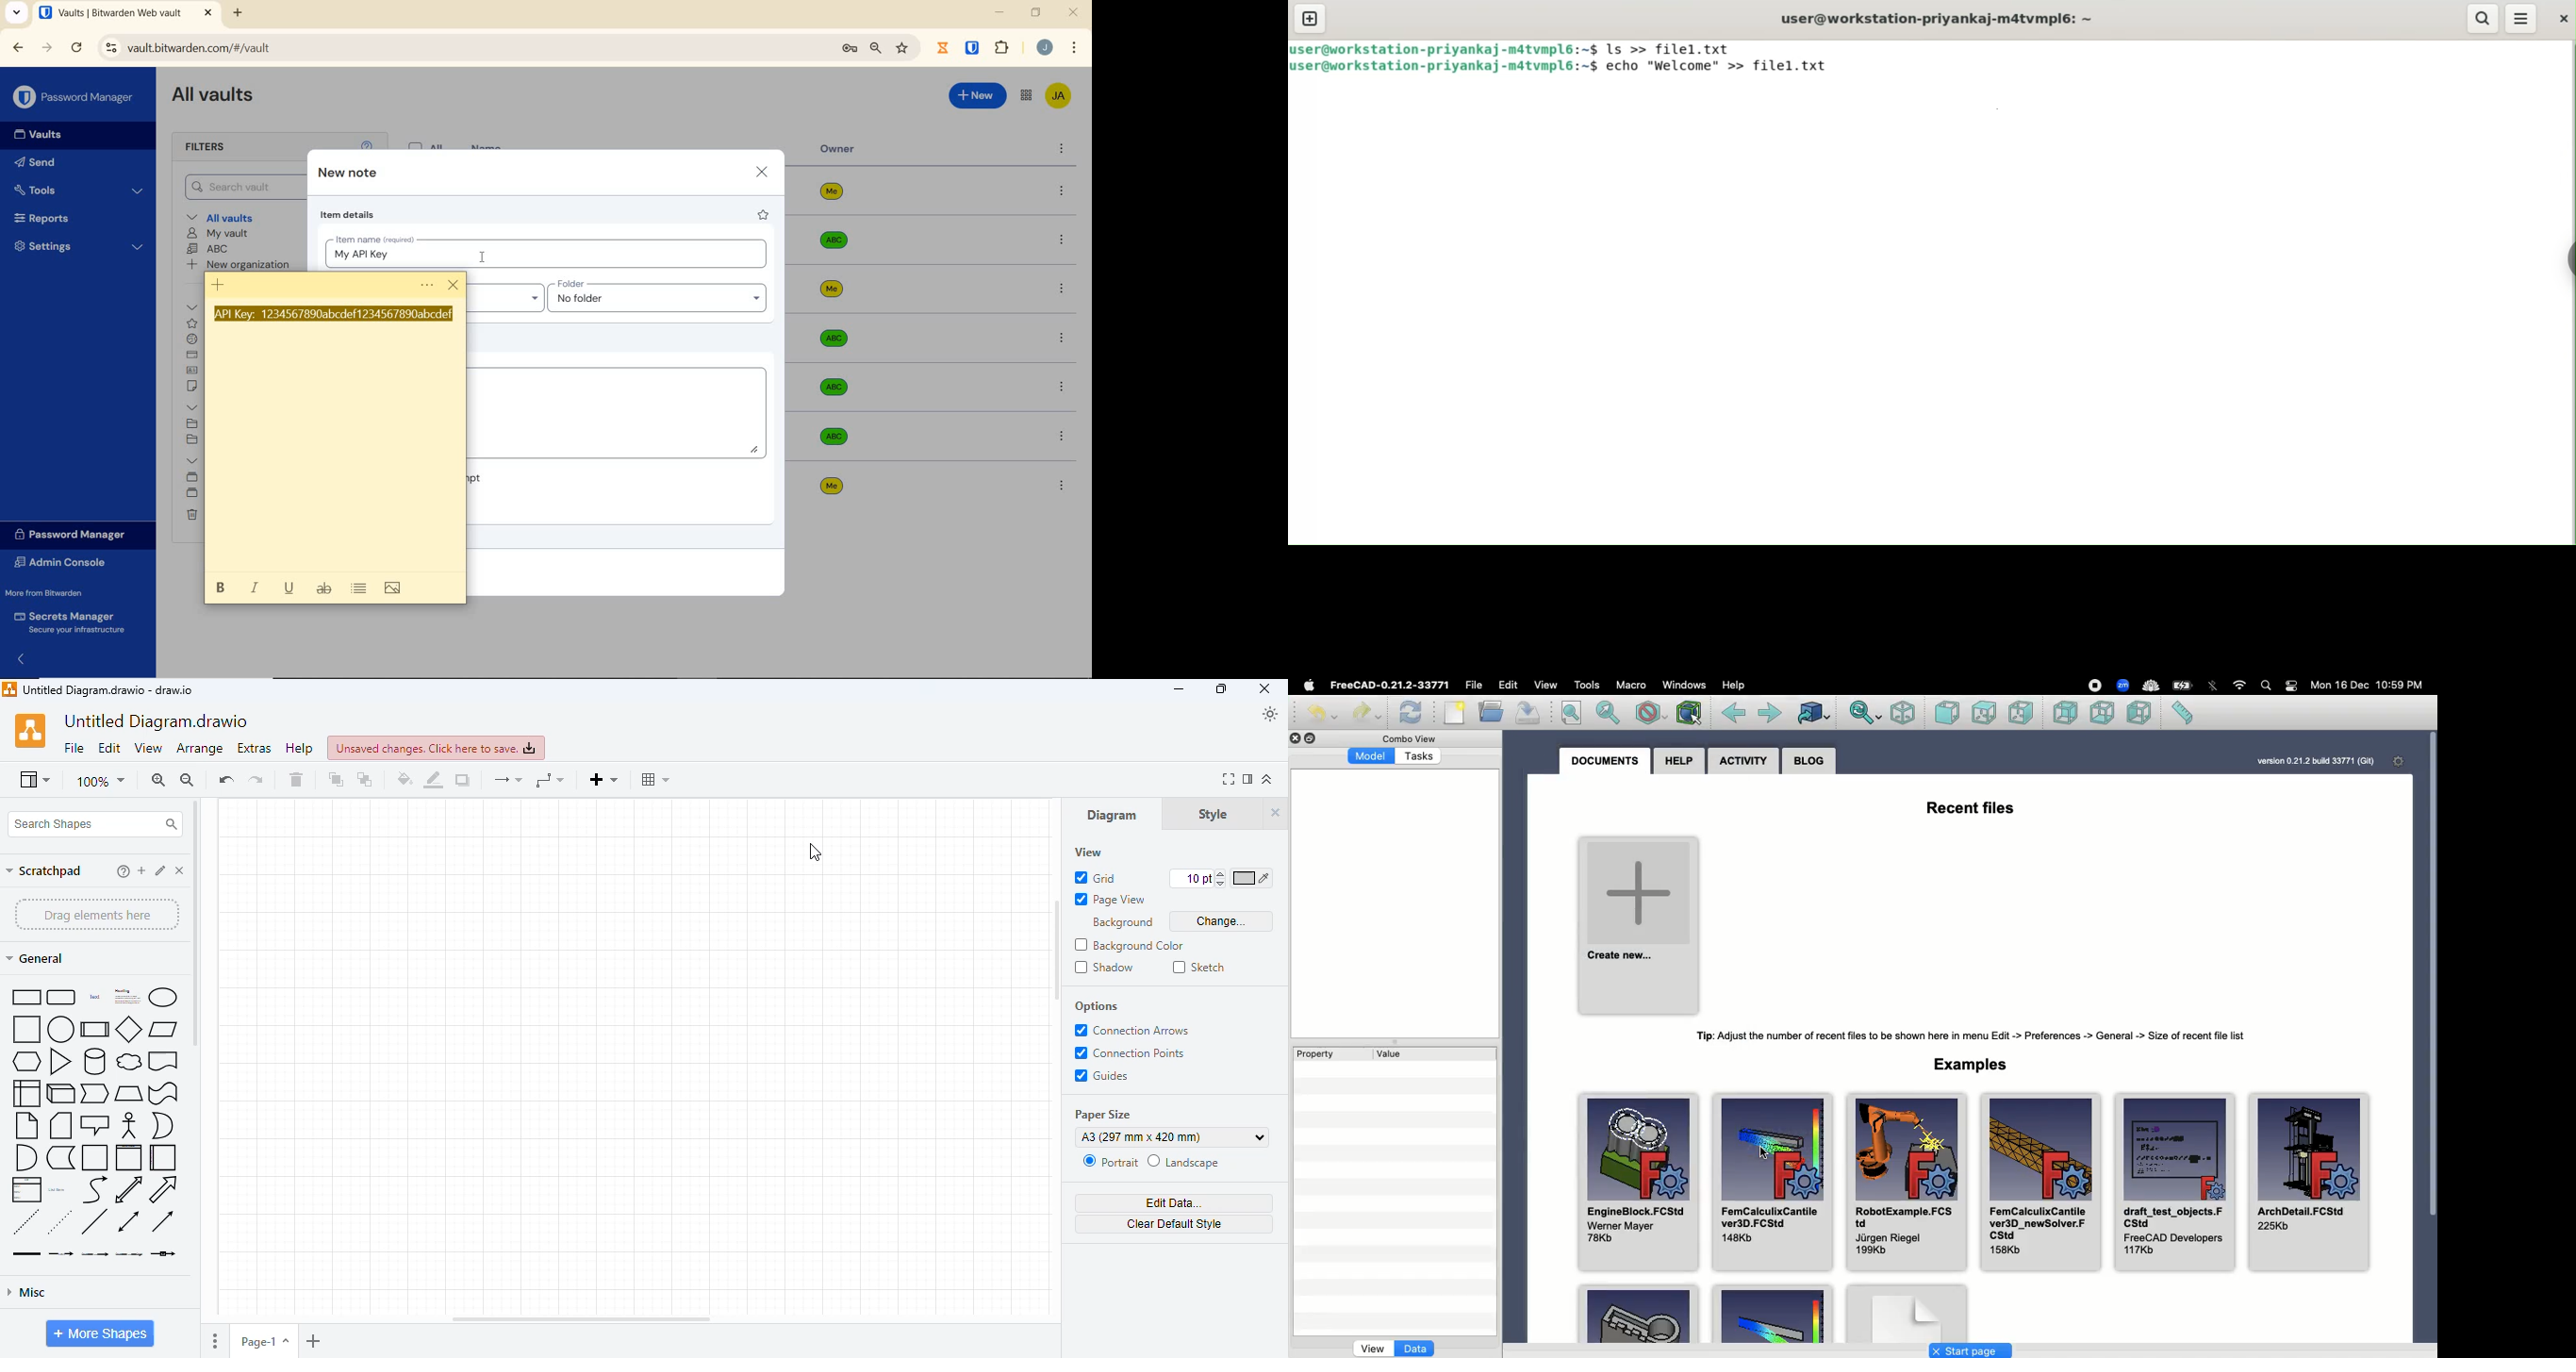 Image resolution: width=2576 pixels, height=1372 pixels. I want to click on Charge, so click(2183, 686).